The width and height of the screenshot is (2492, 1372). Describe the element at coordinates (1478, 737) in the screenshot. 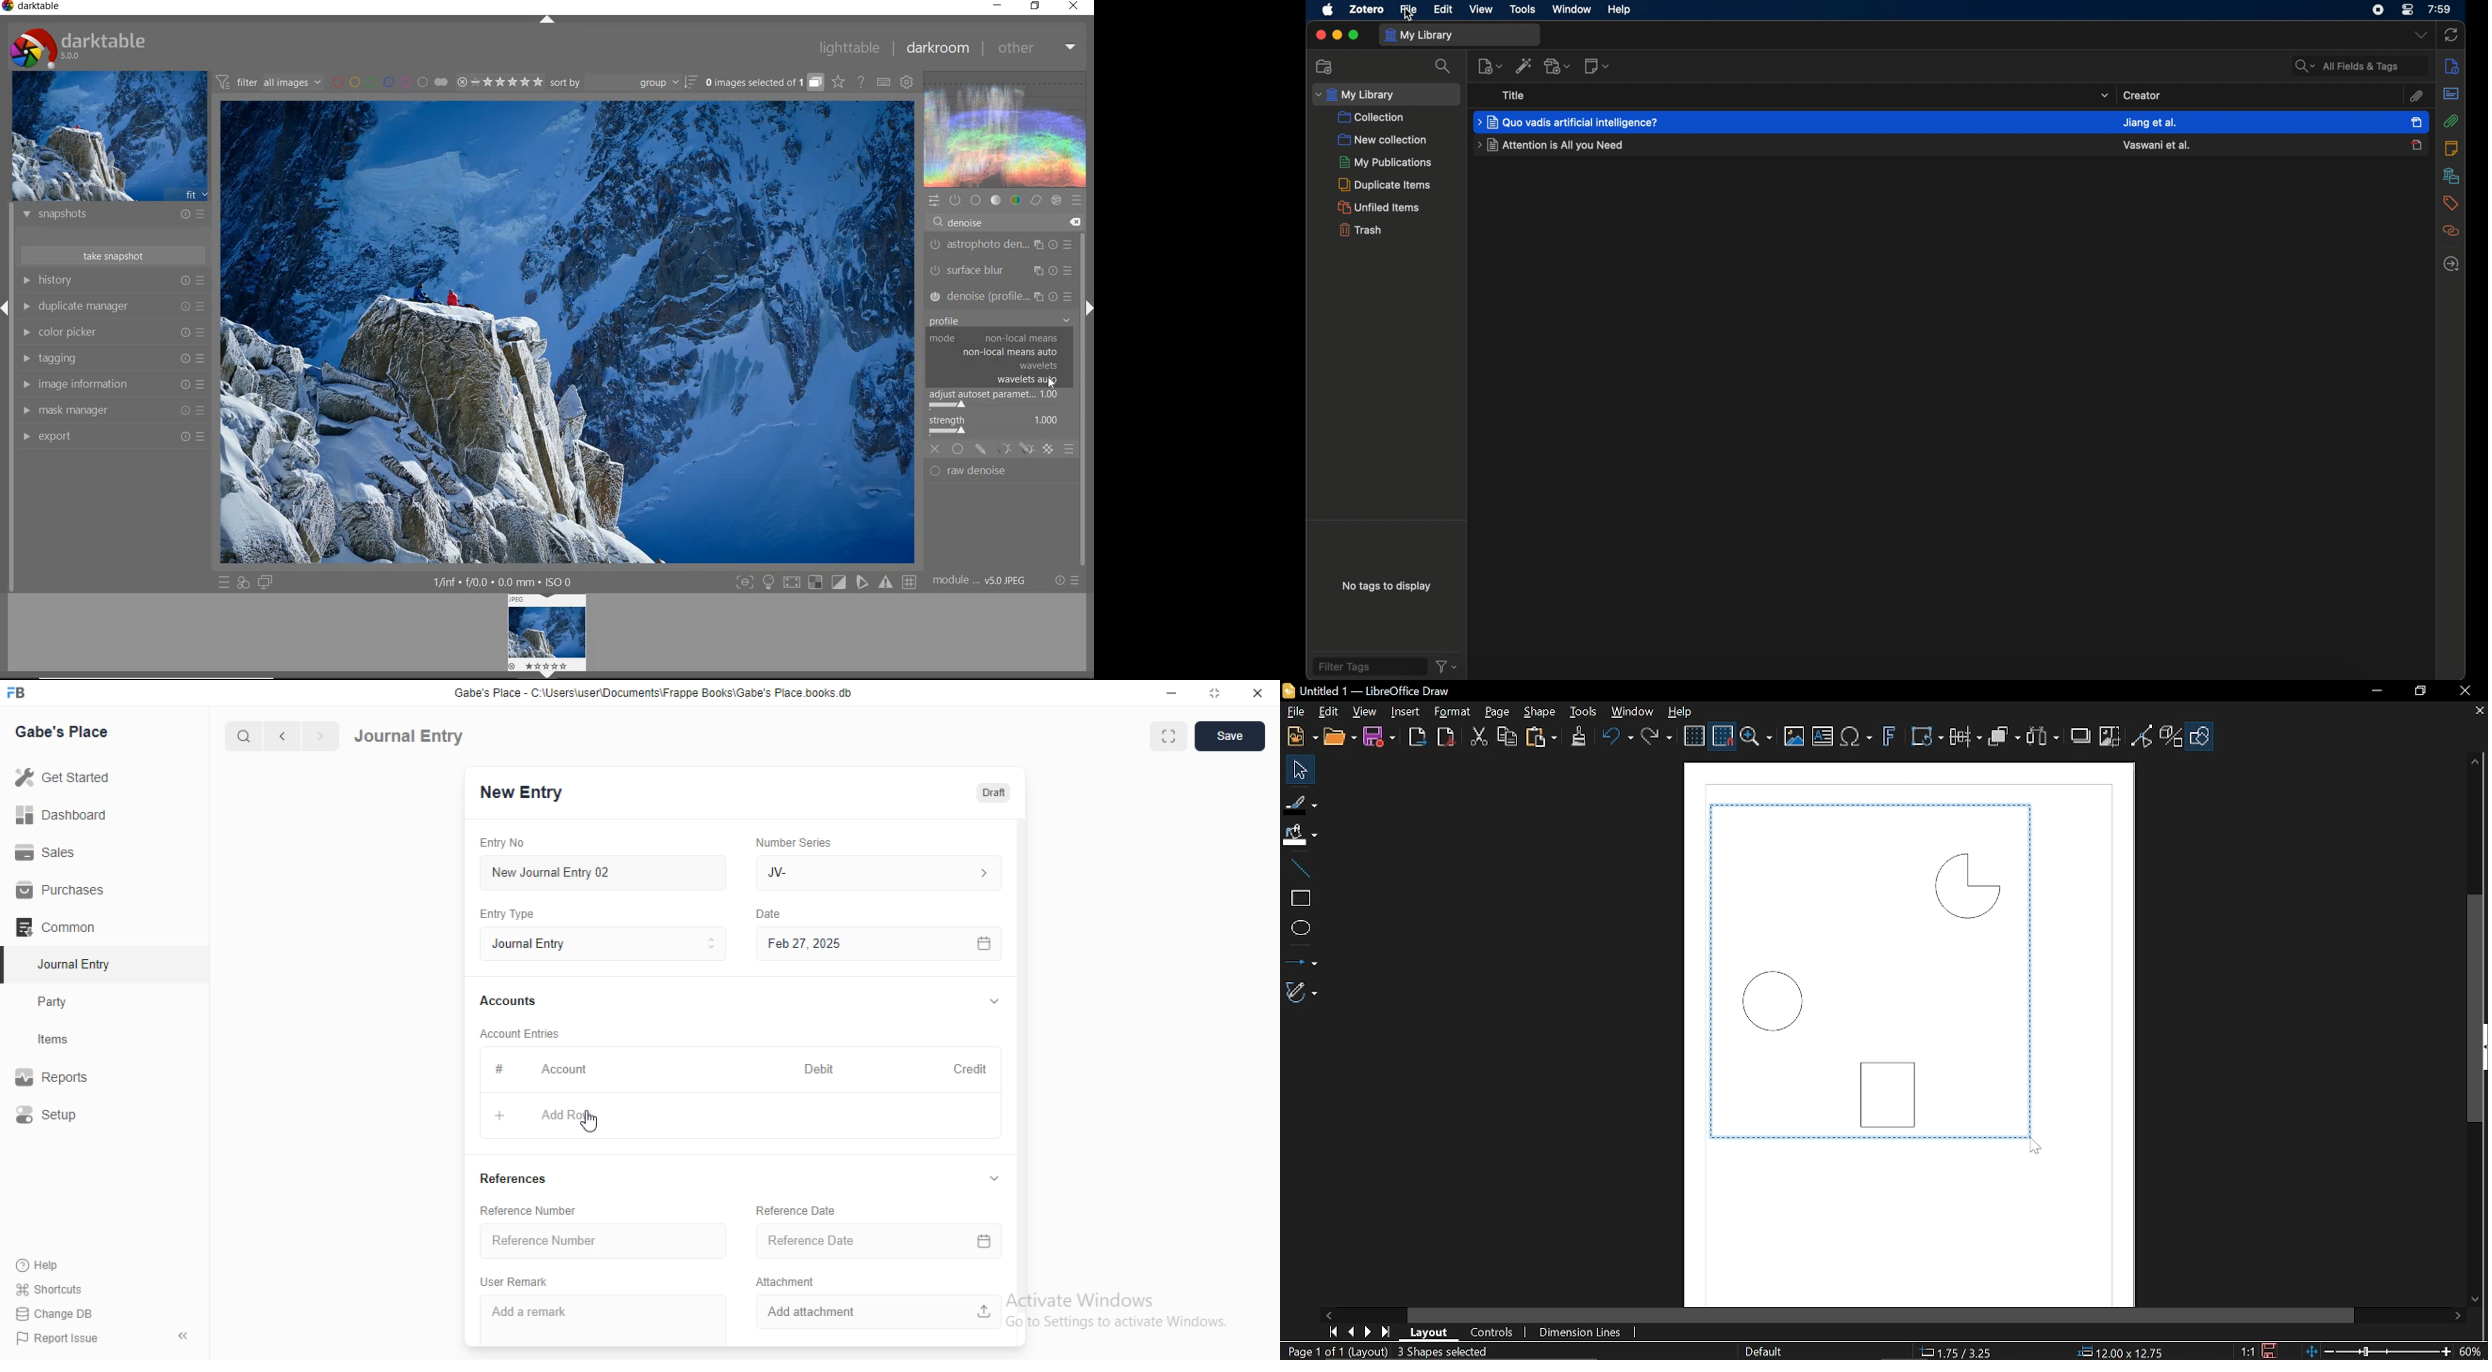

I see `Cut ` at that location.